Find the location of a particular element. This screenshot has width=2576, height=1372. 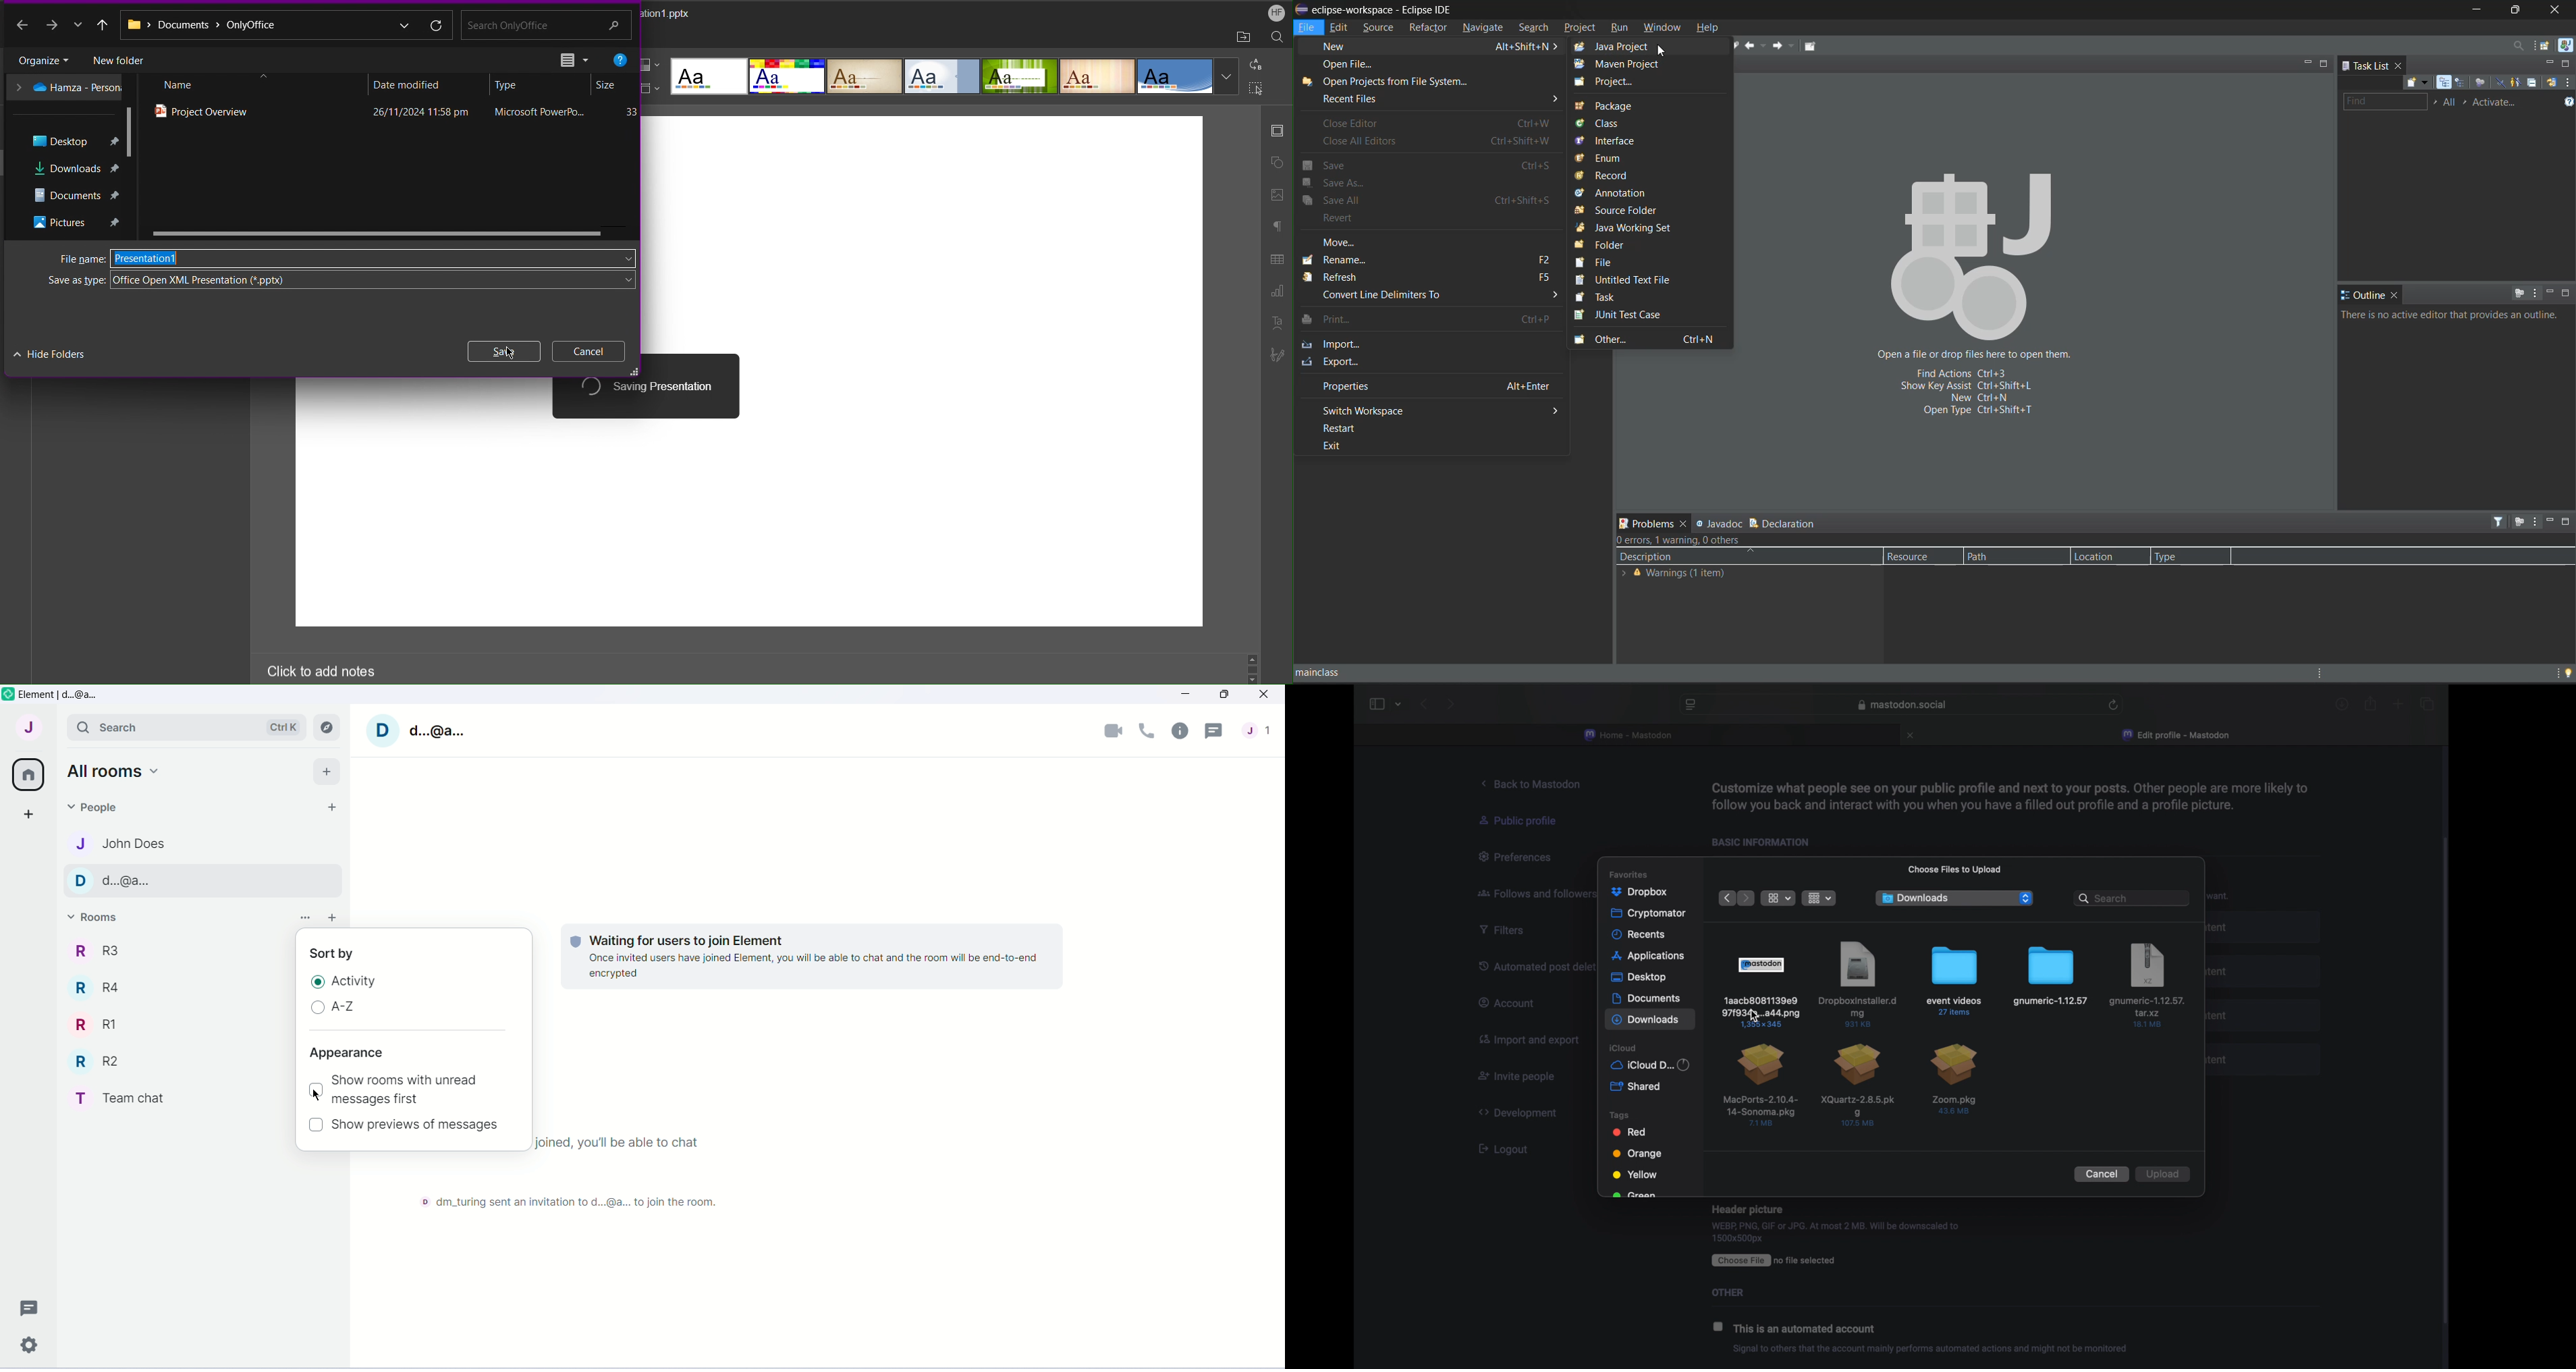

downloads is located at coordinates (1917, 897).